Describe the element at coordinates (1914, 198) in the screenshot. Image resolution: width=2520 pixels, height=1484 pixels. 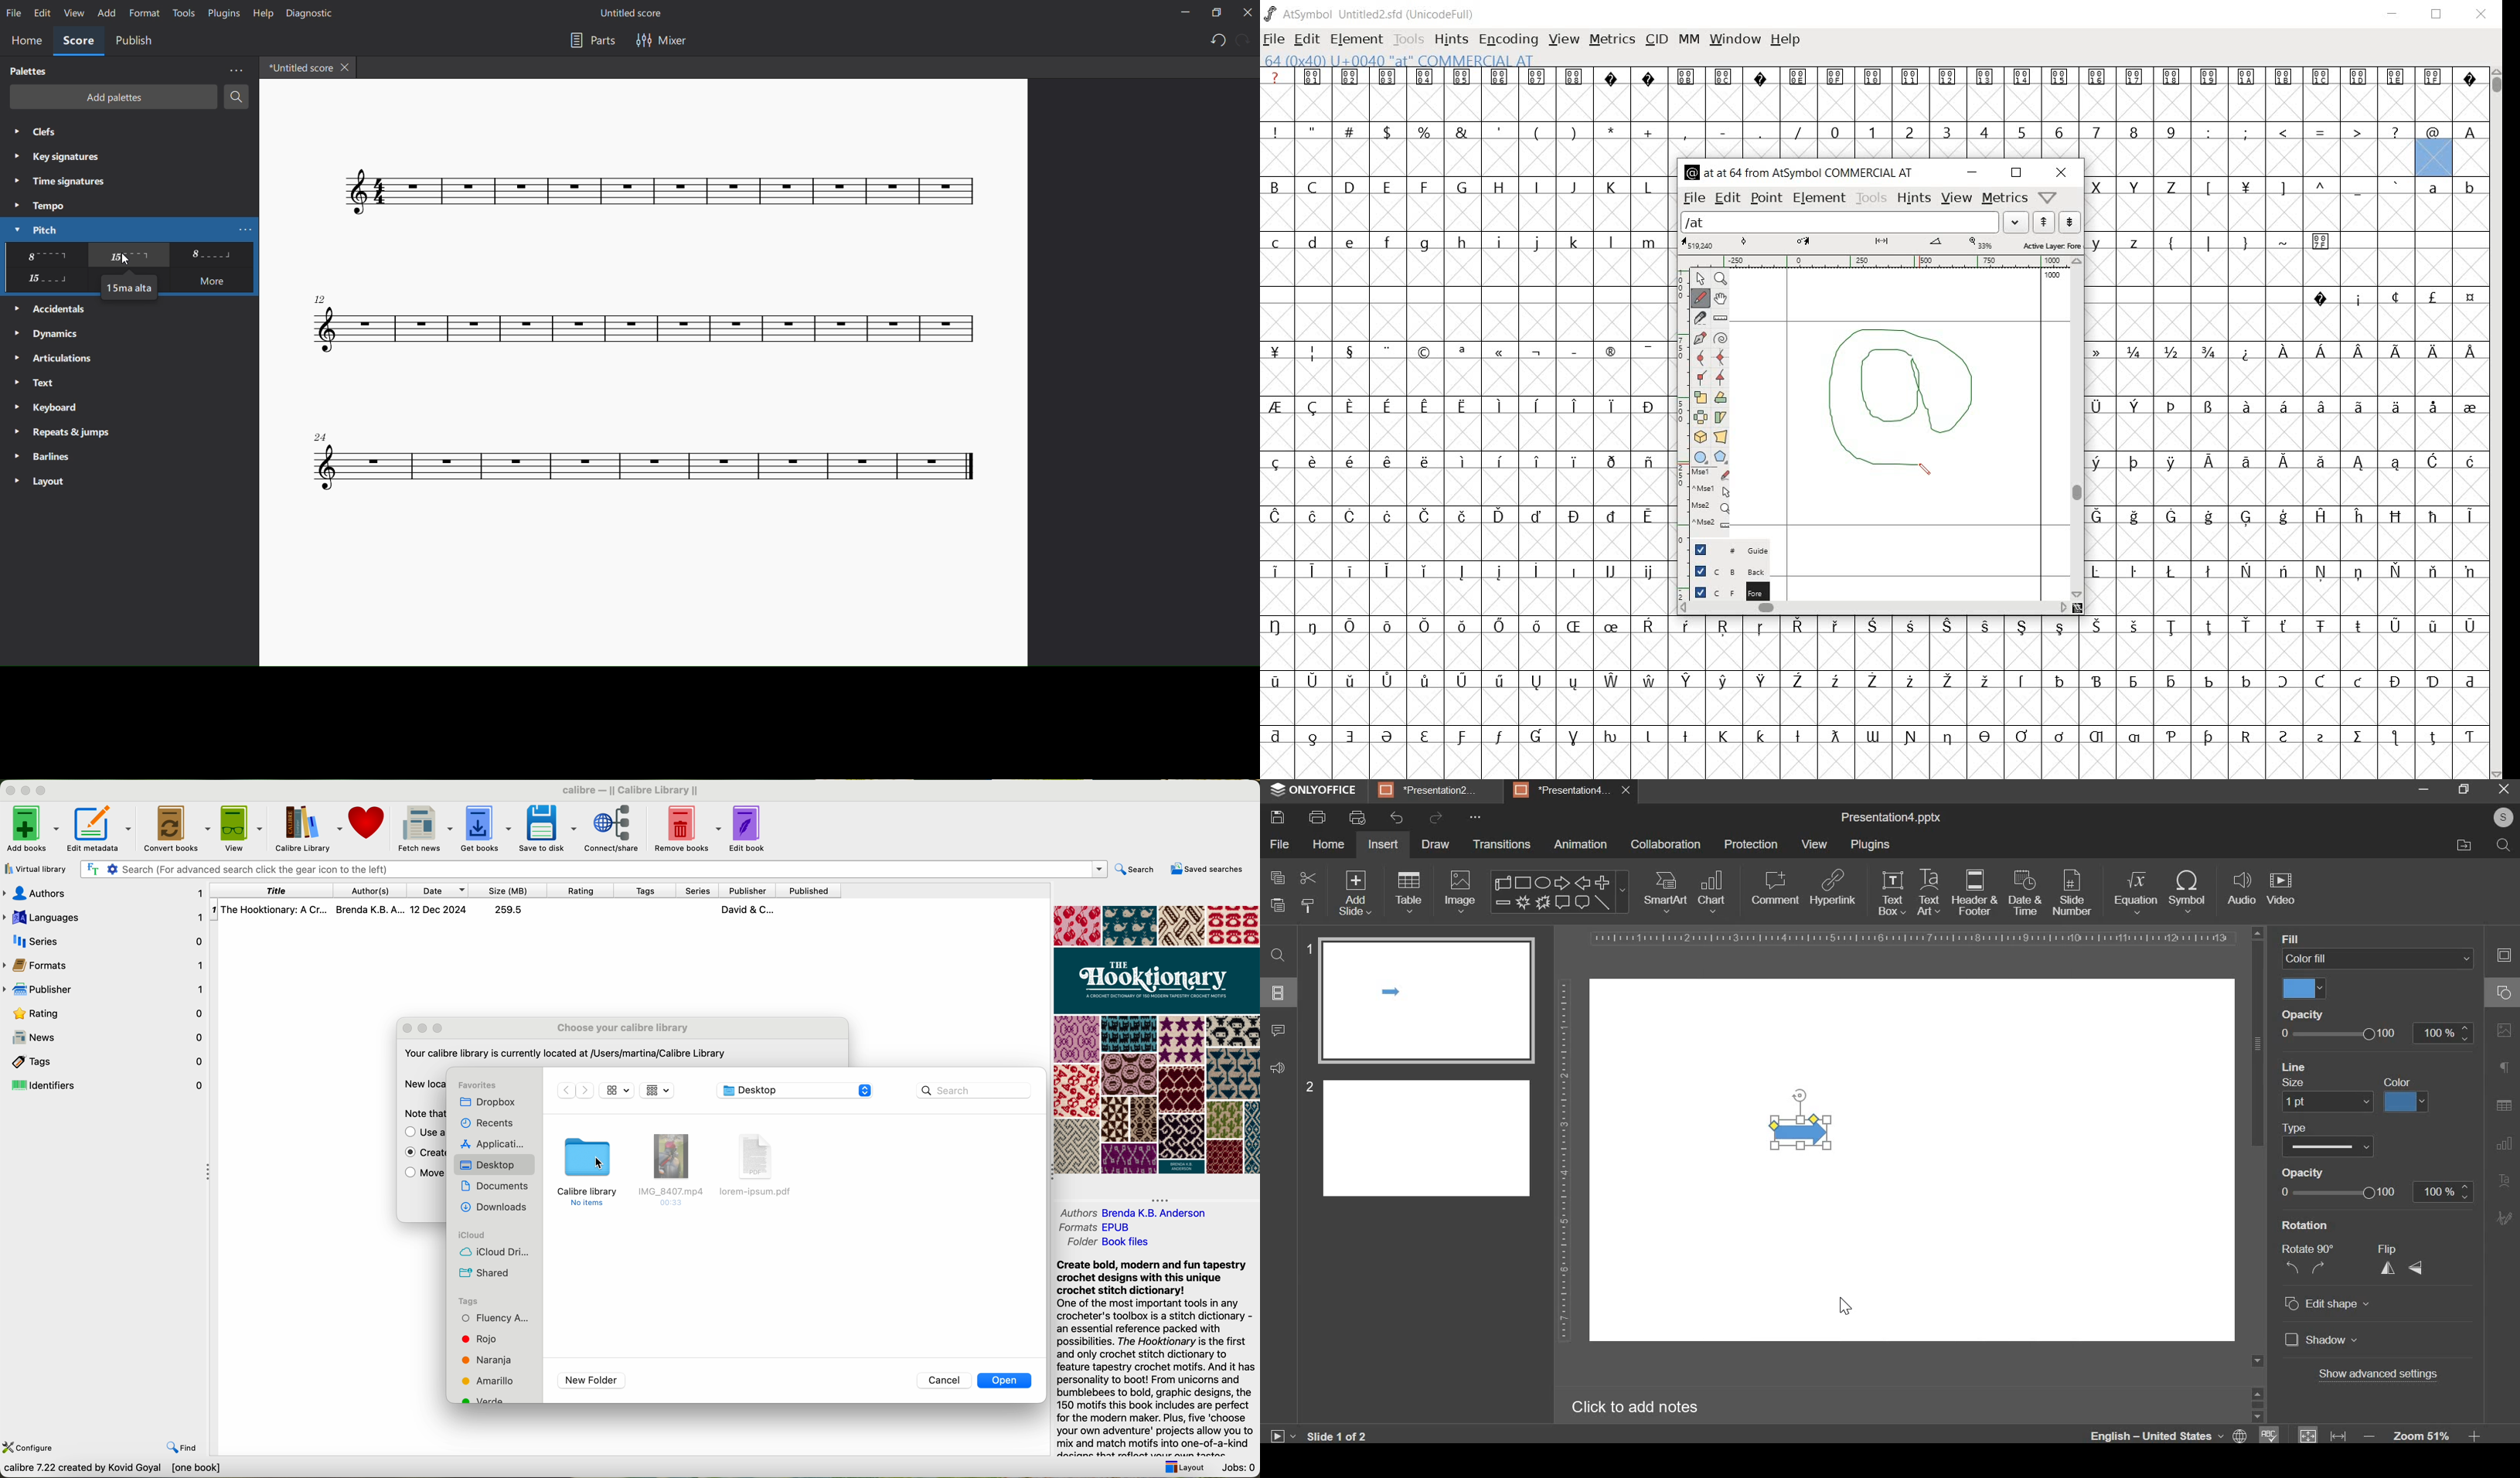
I see `hints` at that location.